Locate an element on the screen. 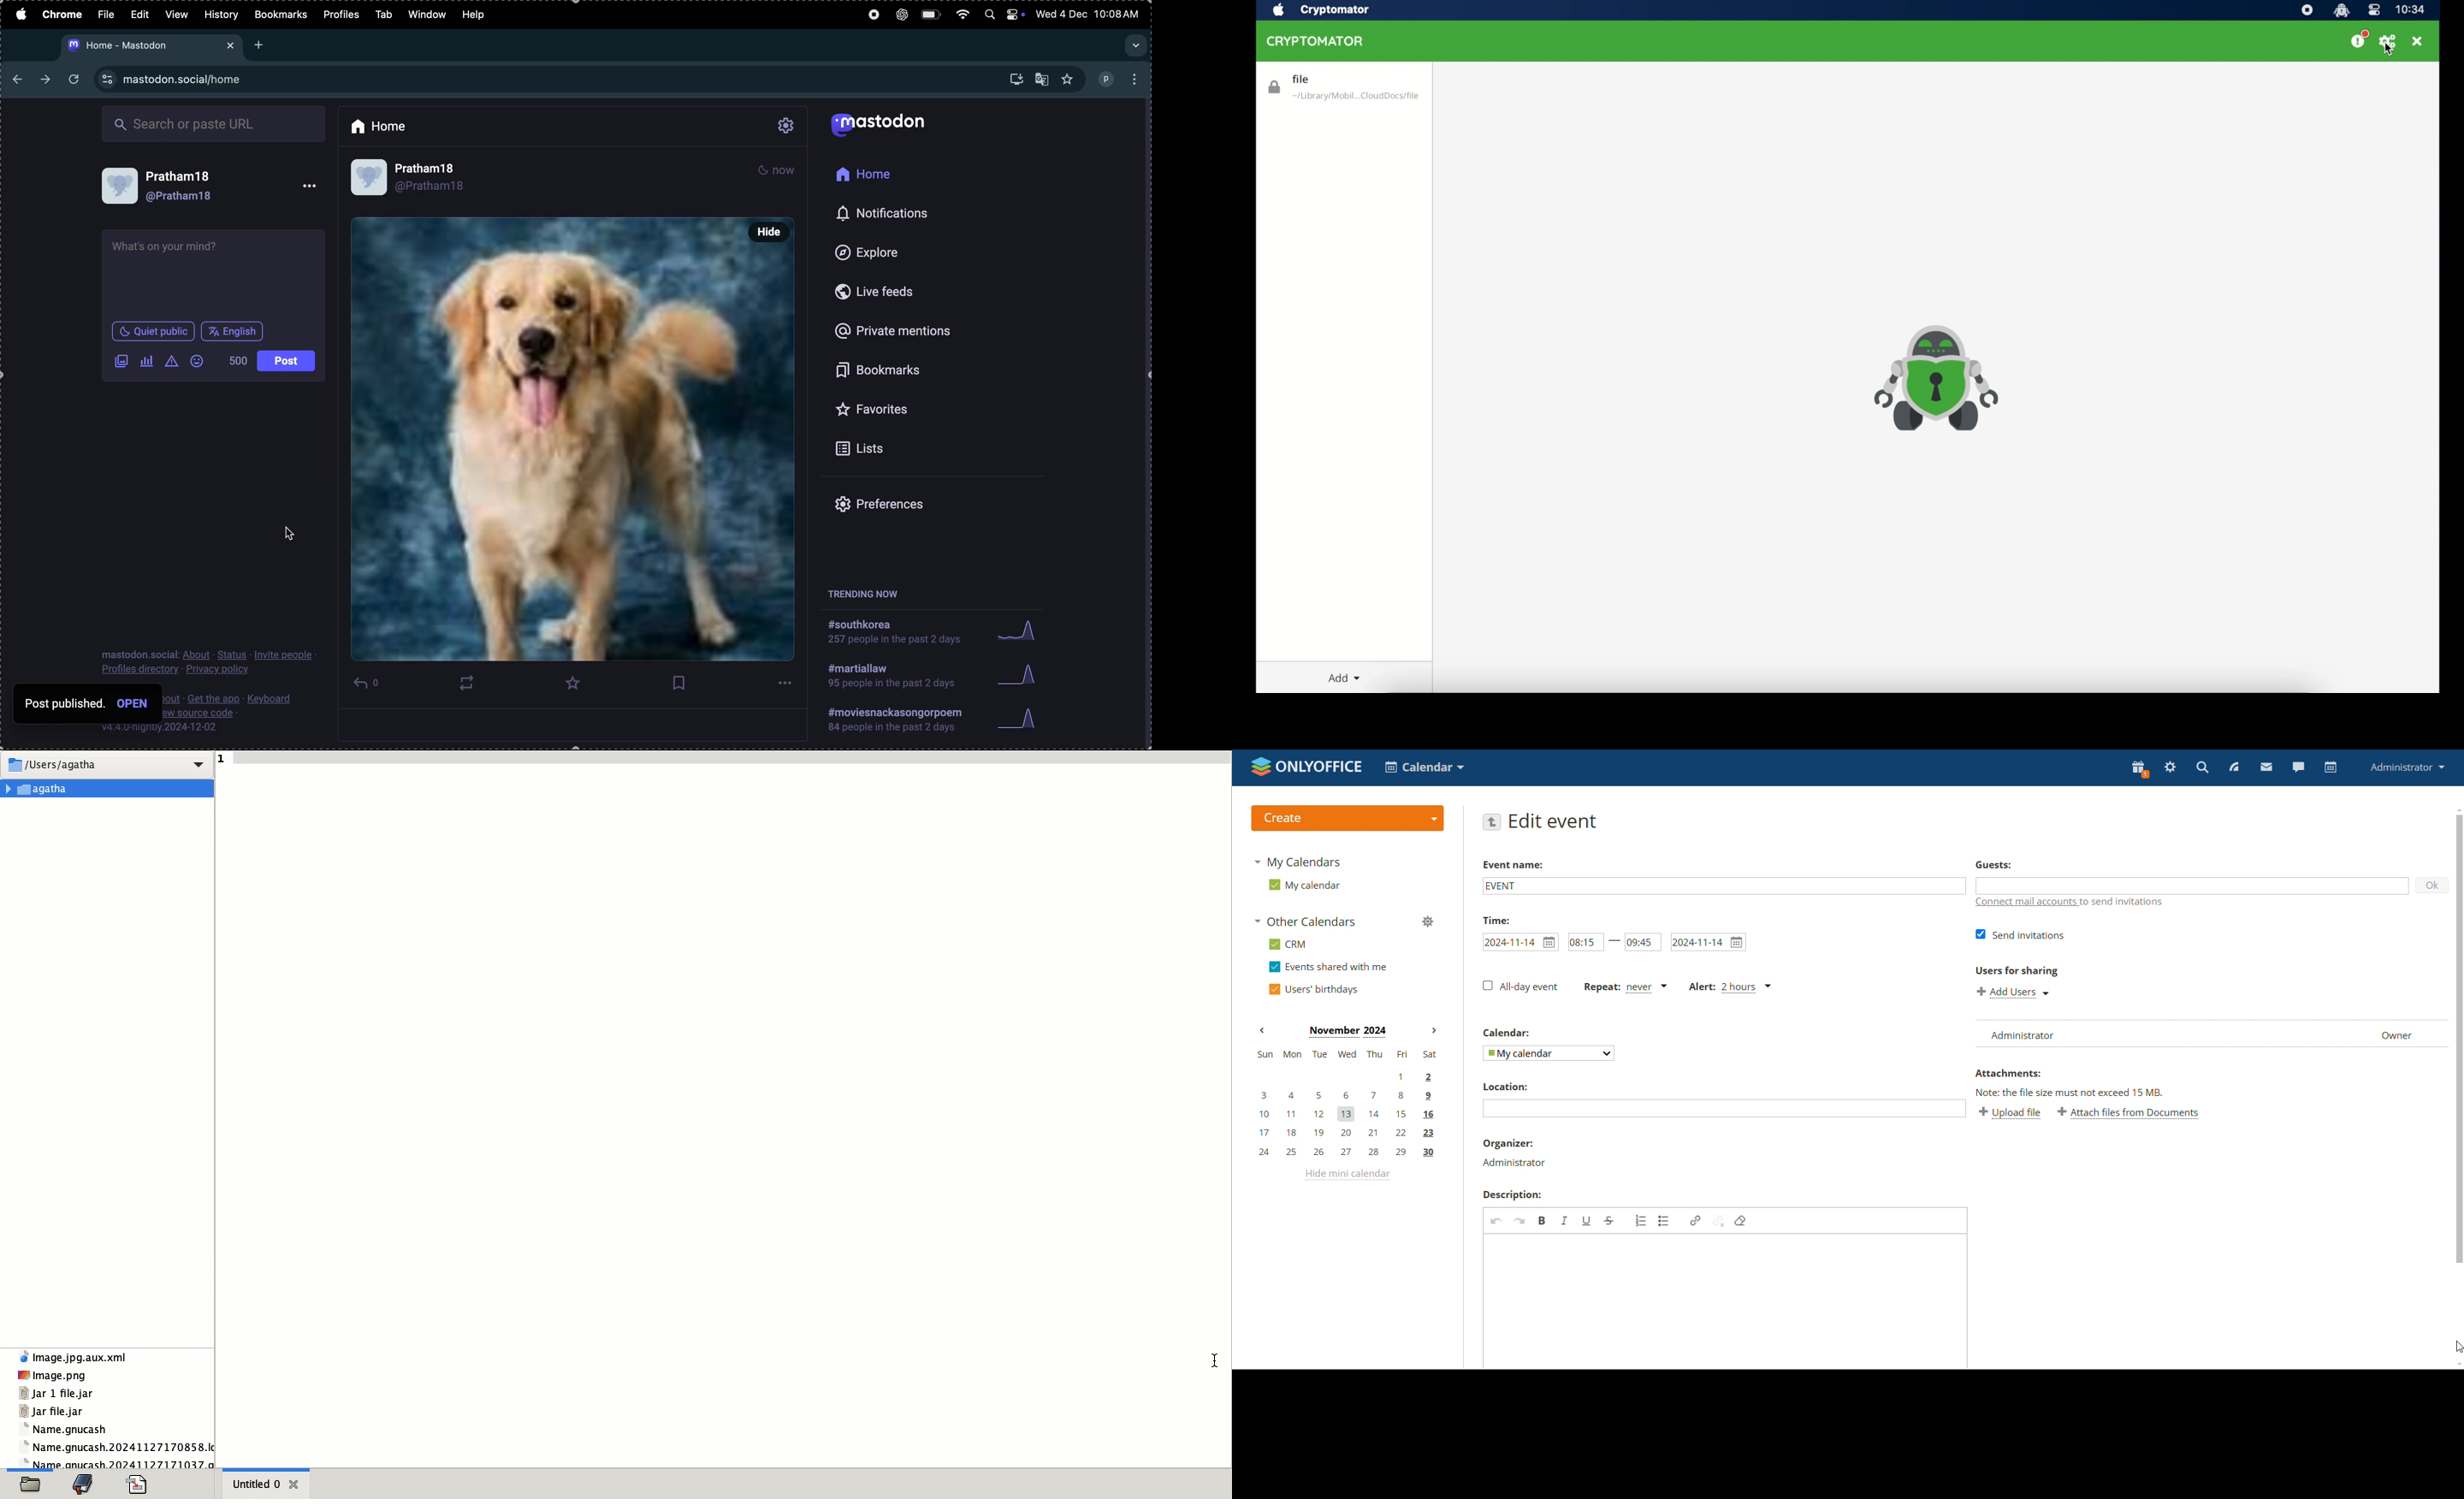  jar file.jar is located at coordinates (50, 1412).